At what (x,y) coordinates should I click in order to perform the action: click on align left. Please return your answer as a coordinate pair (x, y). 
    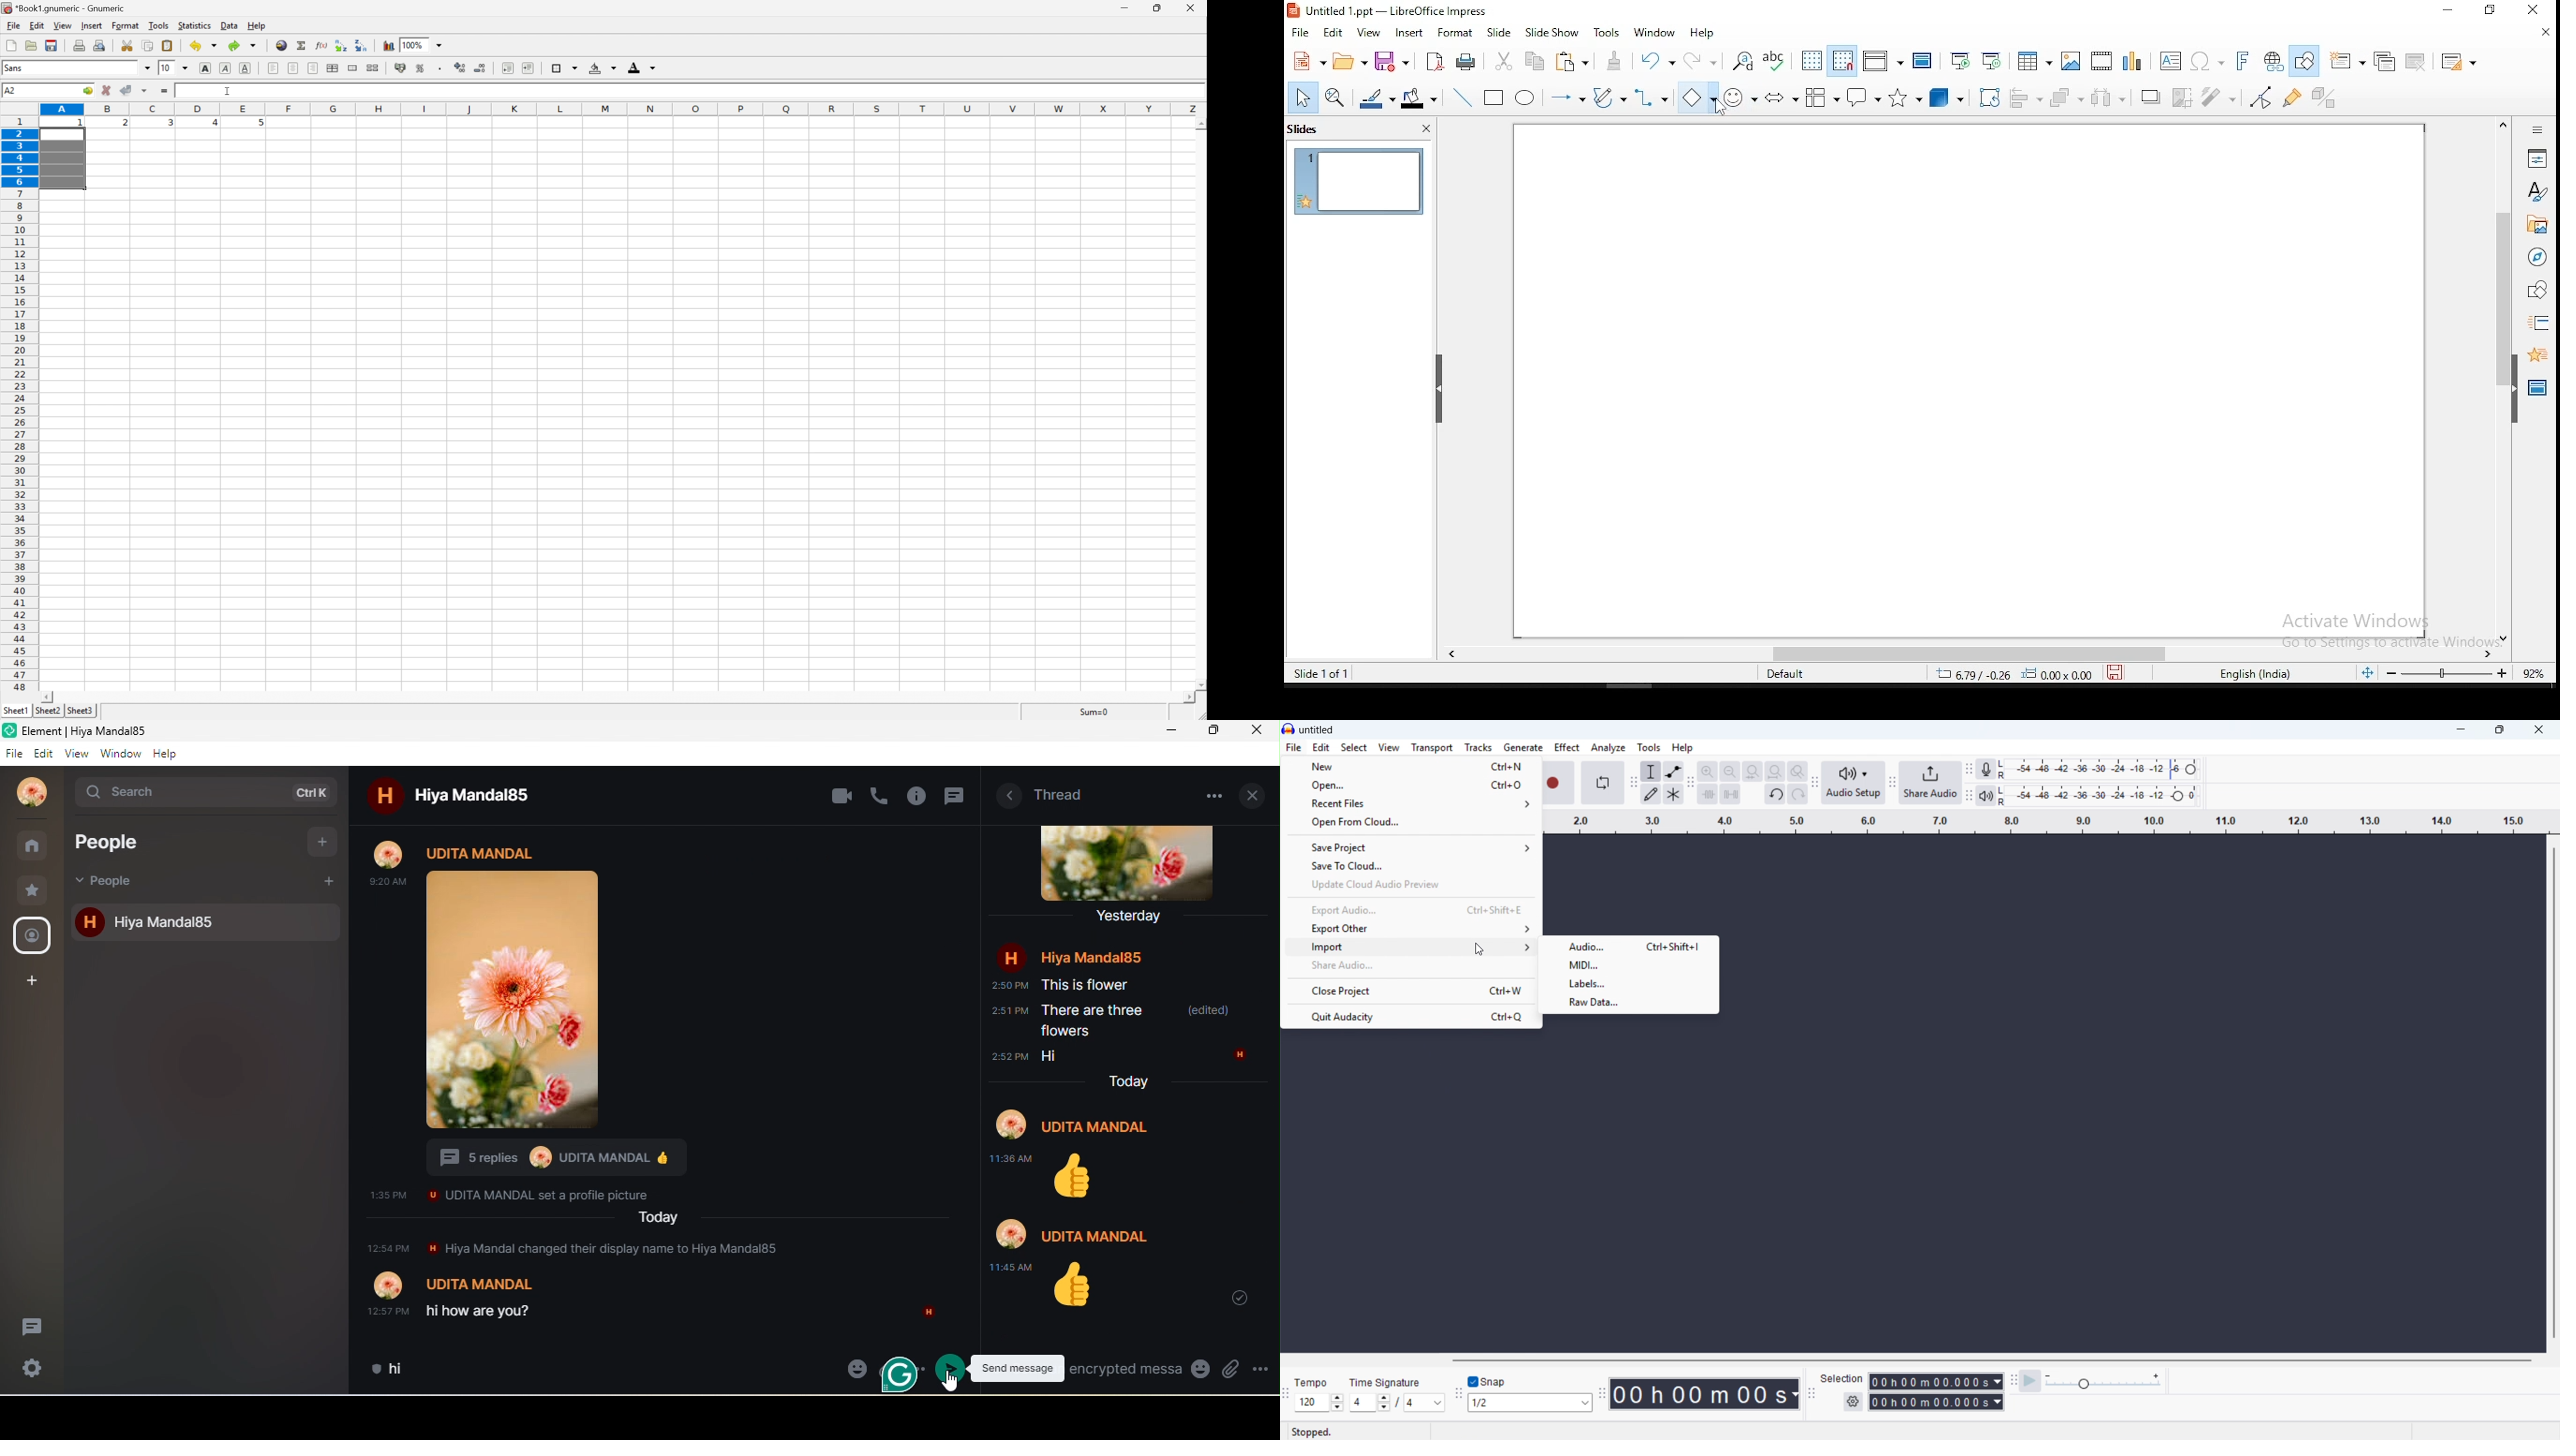
    Looking at the image, I should click on (274, 67).